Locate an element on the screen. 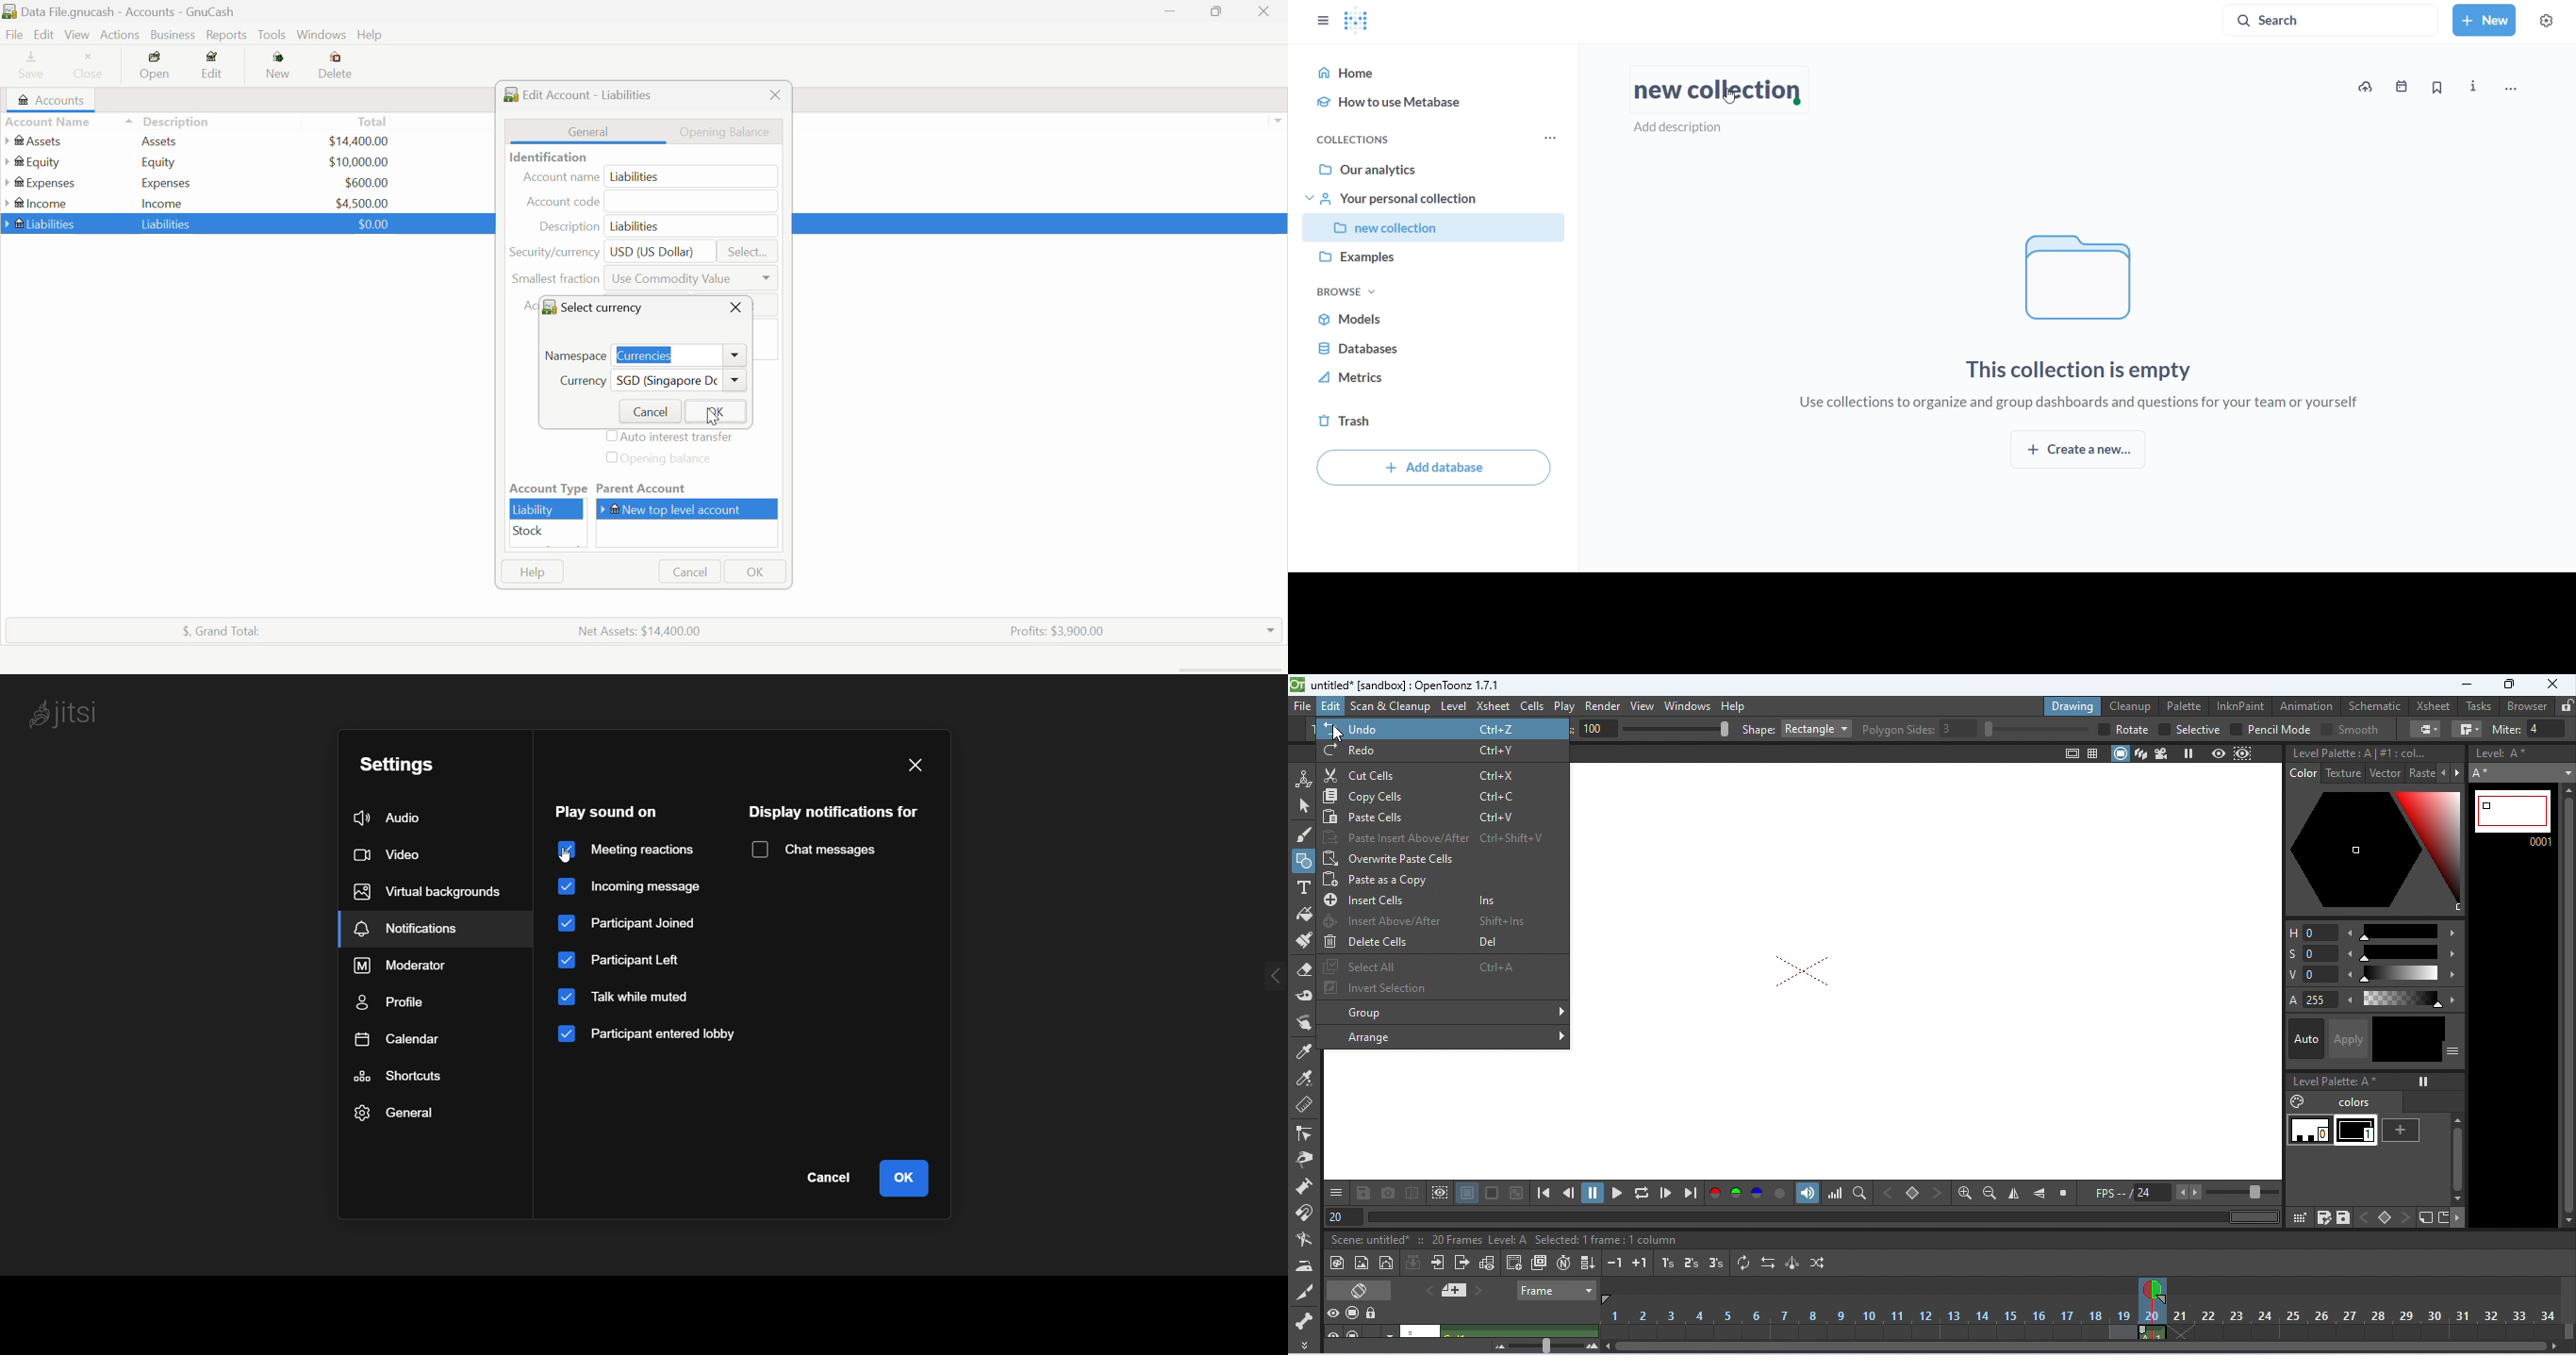 The height and width of the screenshot is (1372, 2576). more info is located at coordinates (2476, 87).